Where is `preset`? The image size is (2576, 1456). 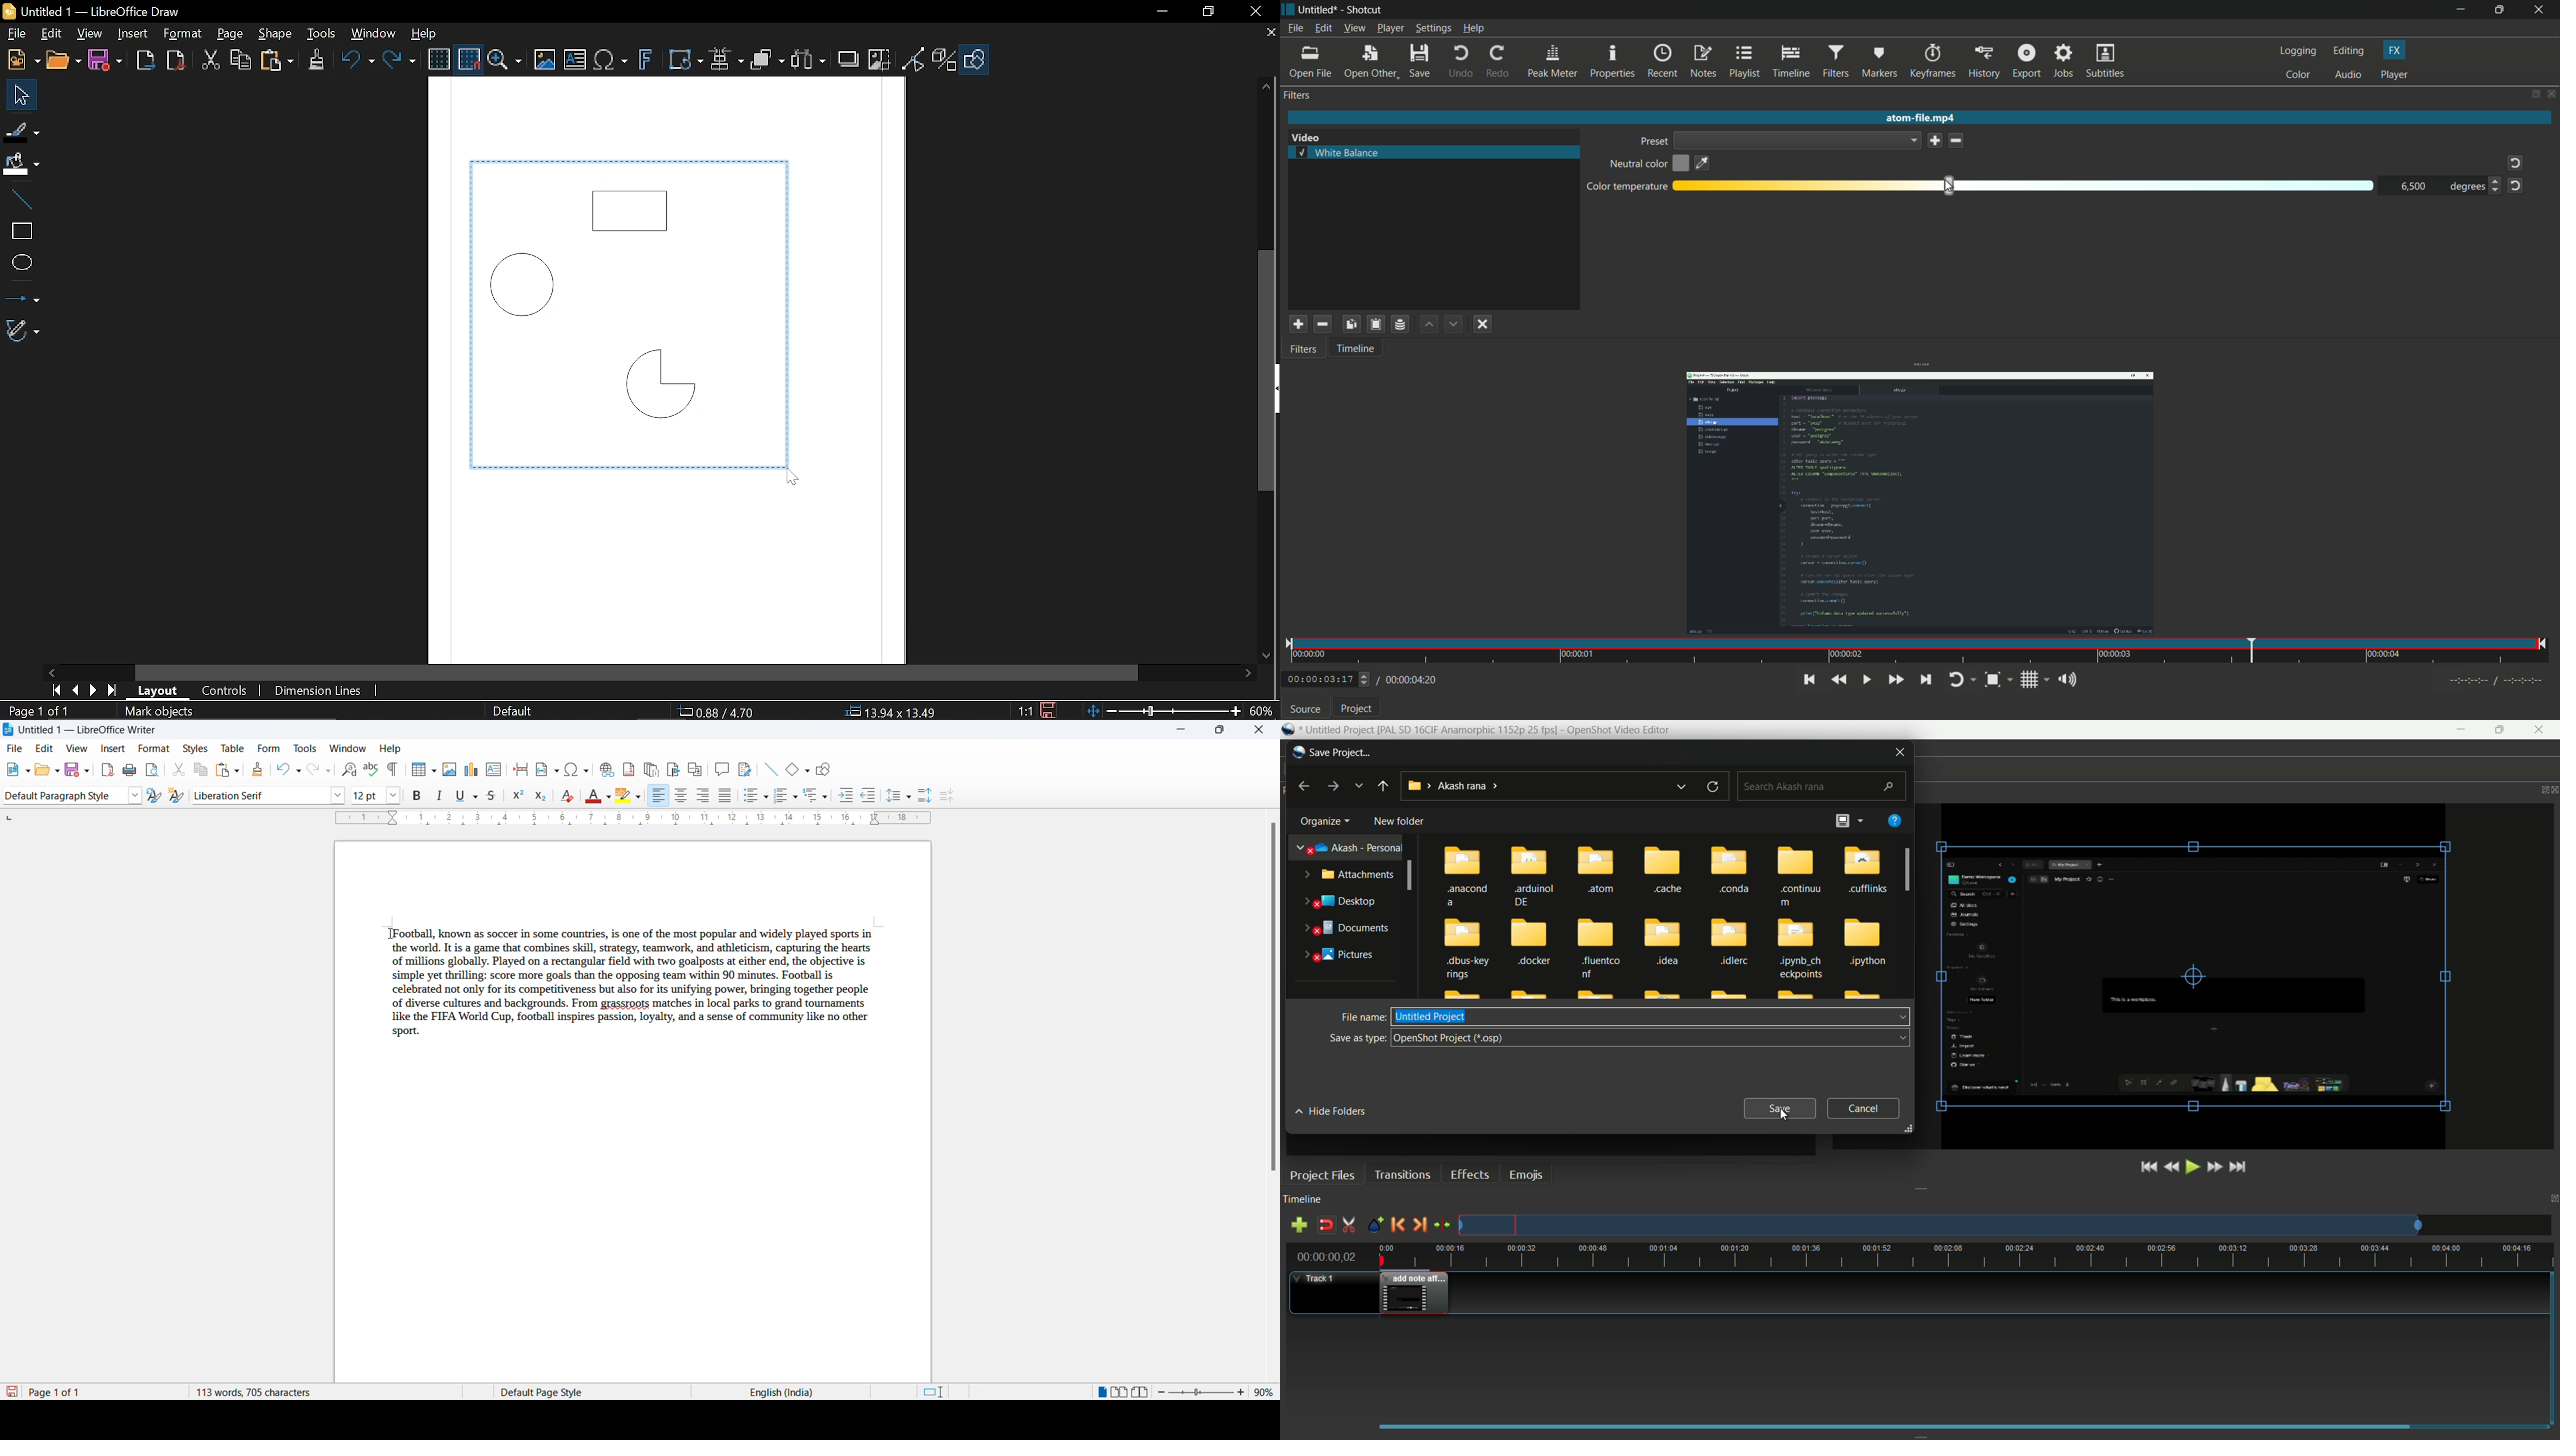
preset is located at coordinates (1653, 141).